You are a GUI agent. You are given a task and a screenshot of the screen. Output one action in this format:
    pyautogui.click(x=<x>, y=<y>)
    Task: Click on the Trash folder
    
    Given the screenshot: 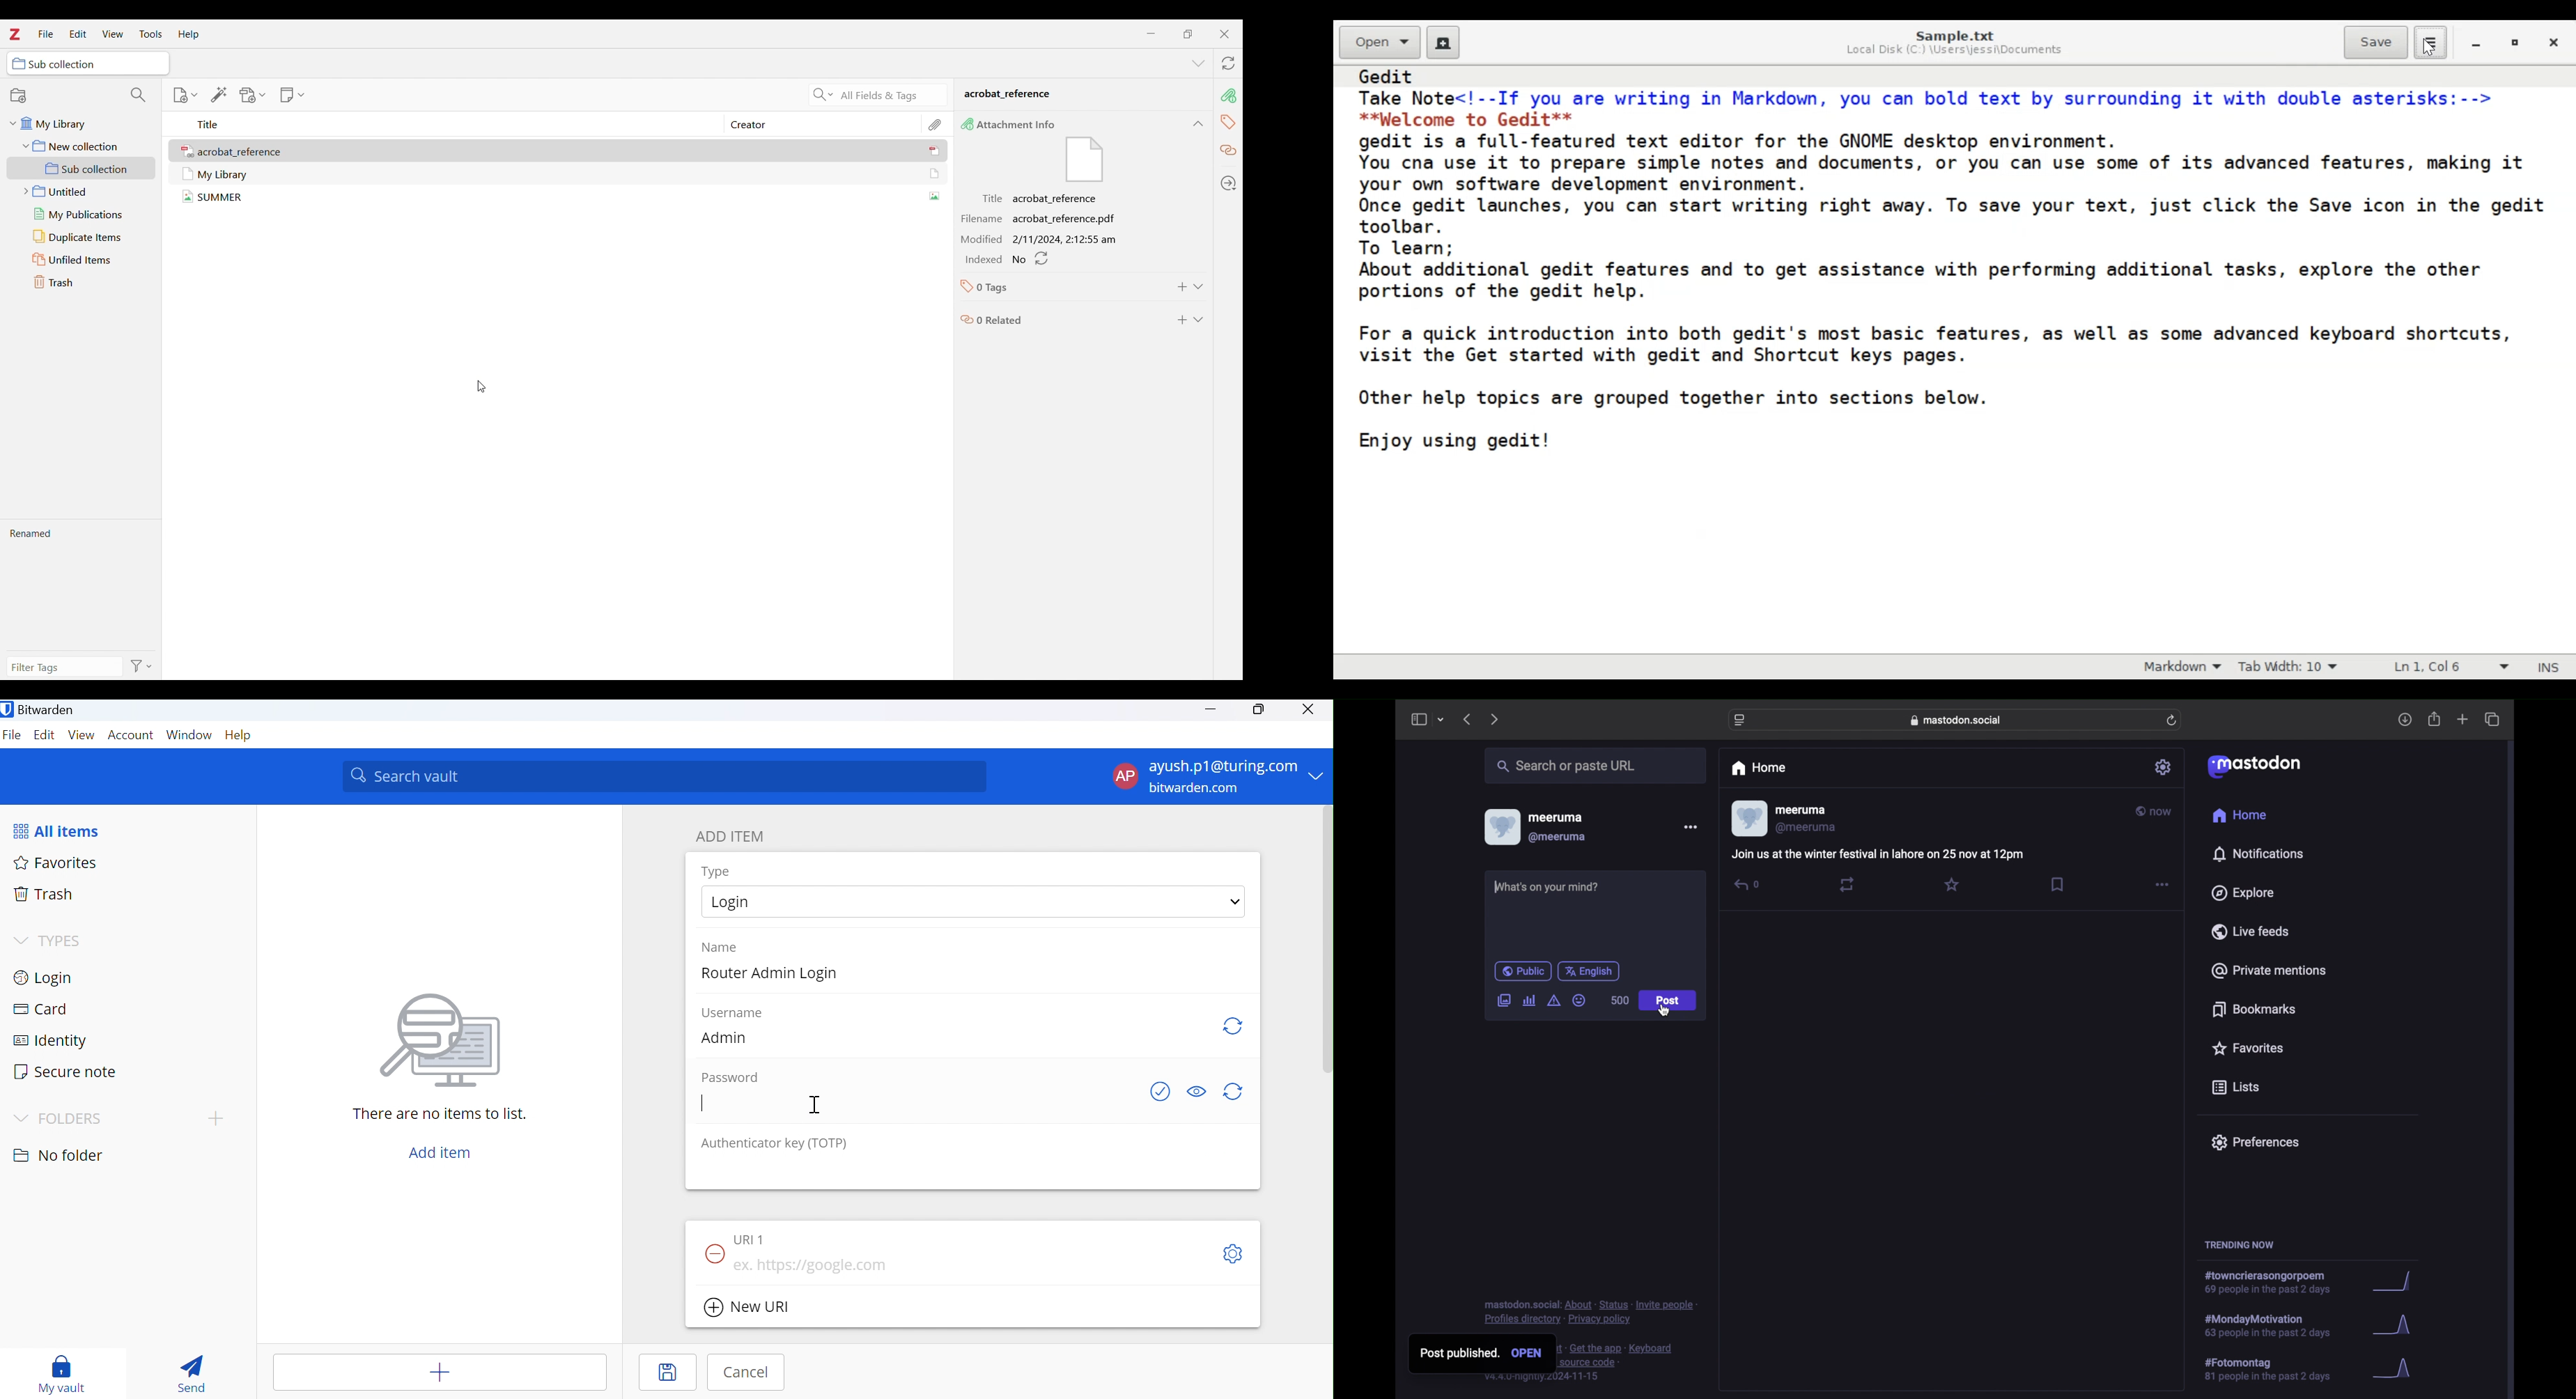 What is the action you would take?
    pyautogui.click(x=84, y=282)
    